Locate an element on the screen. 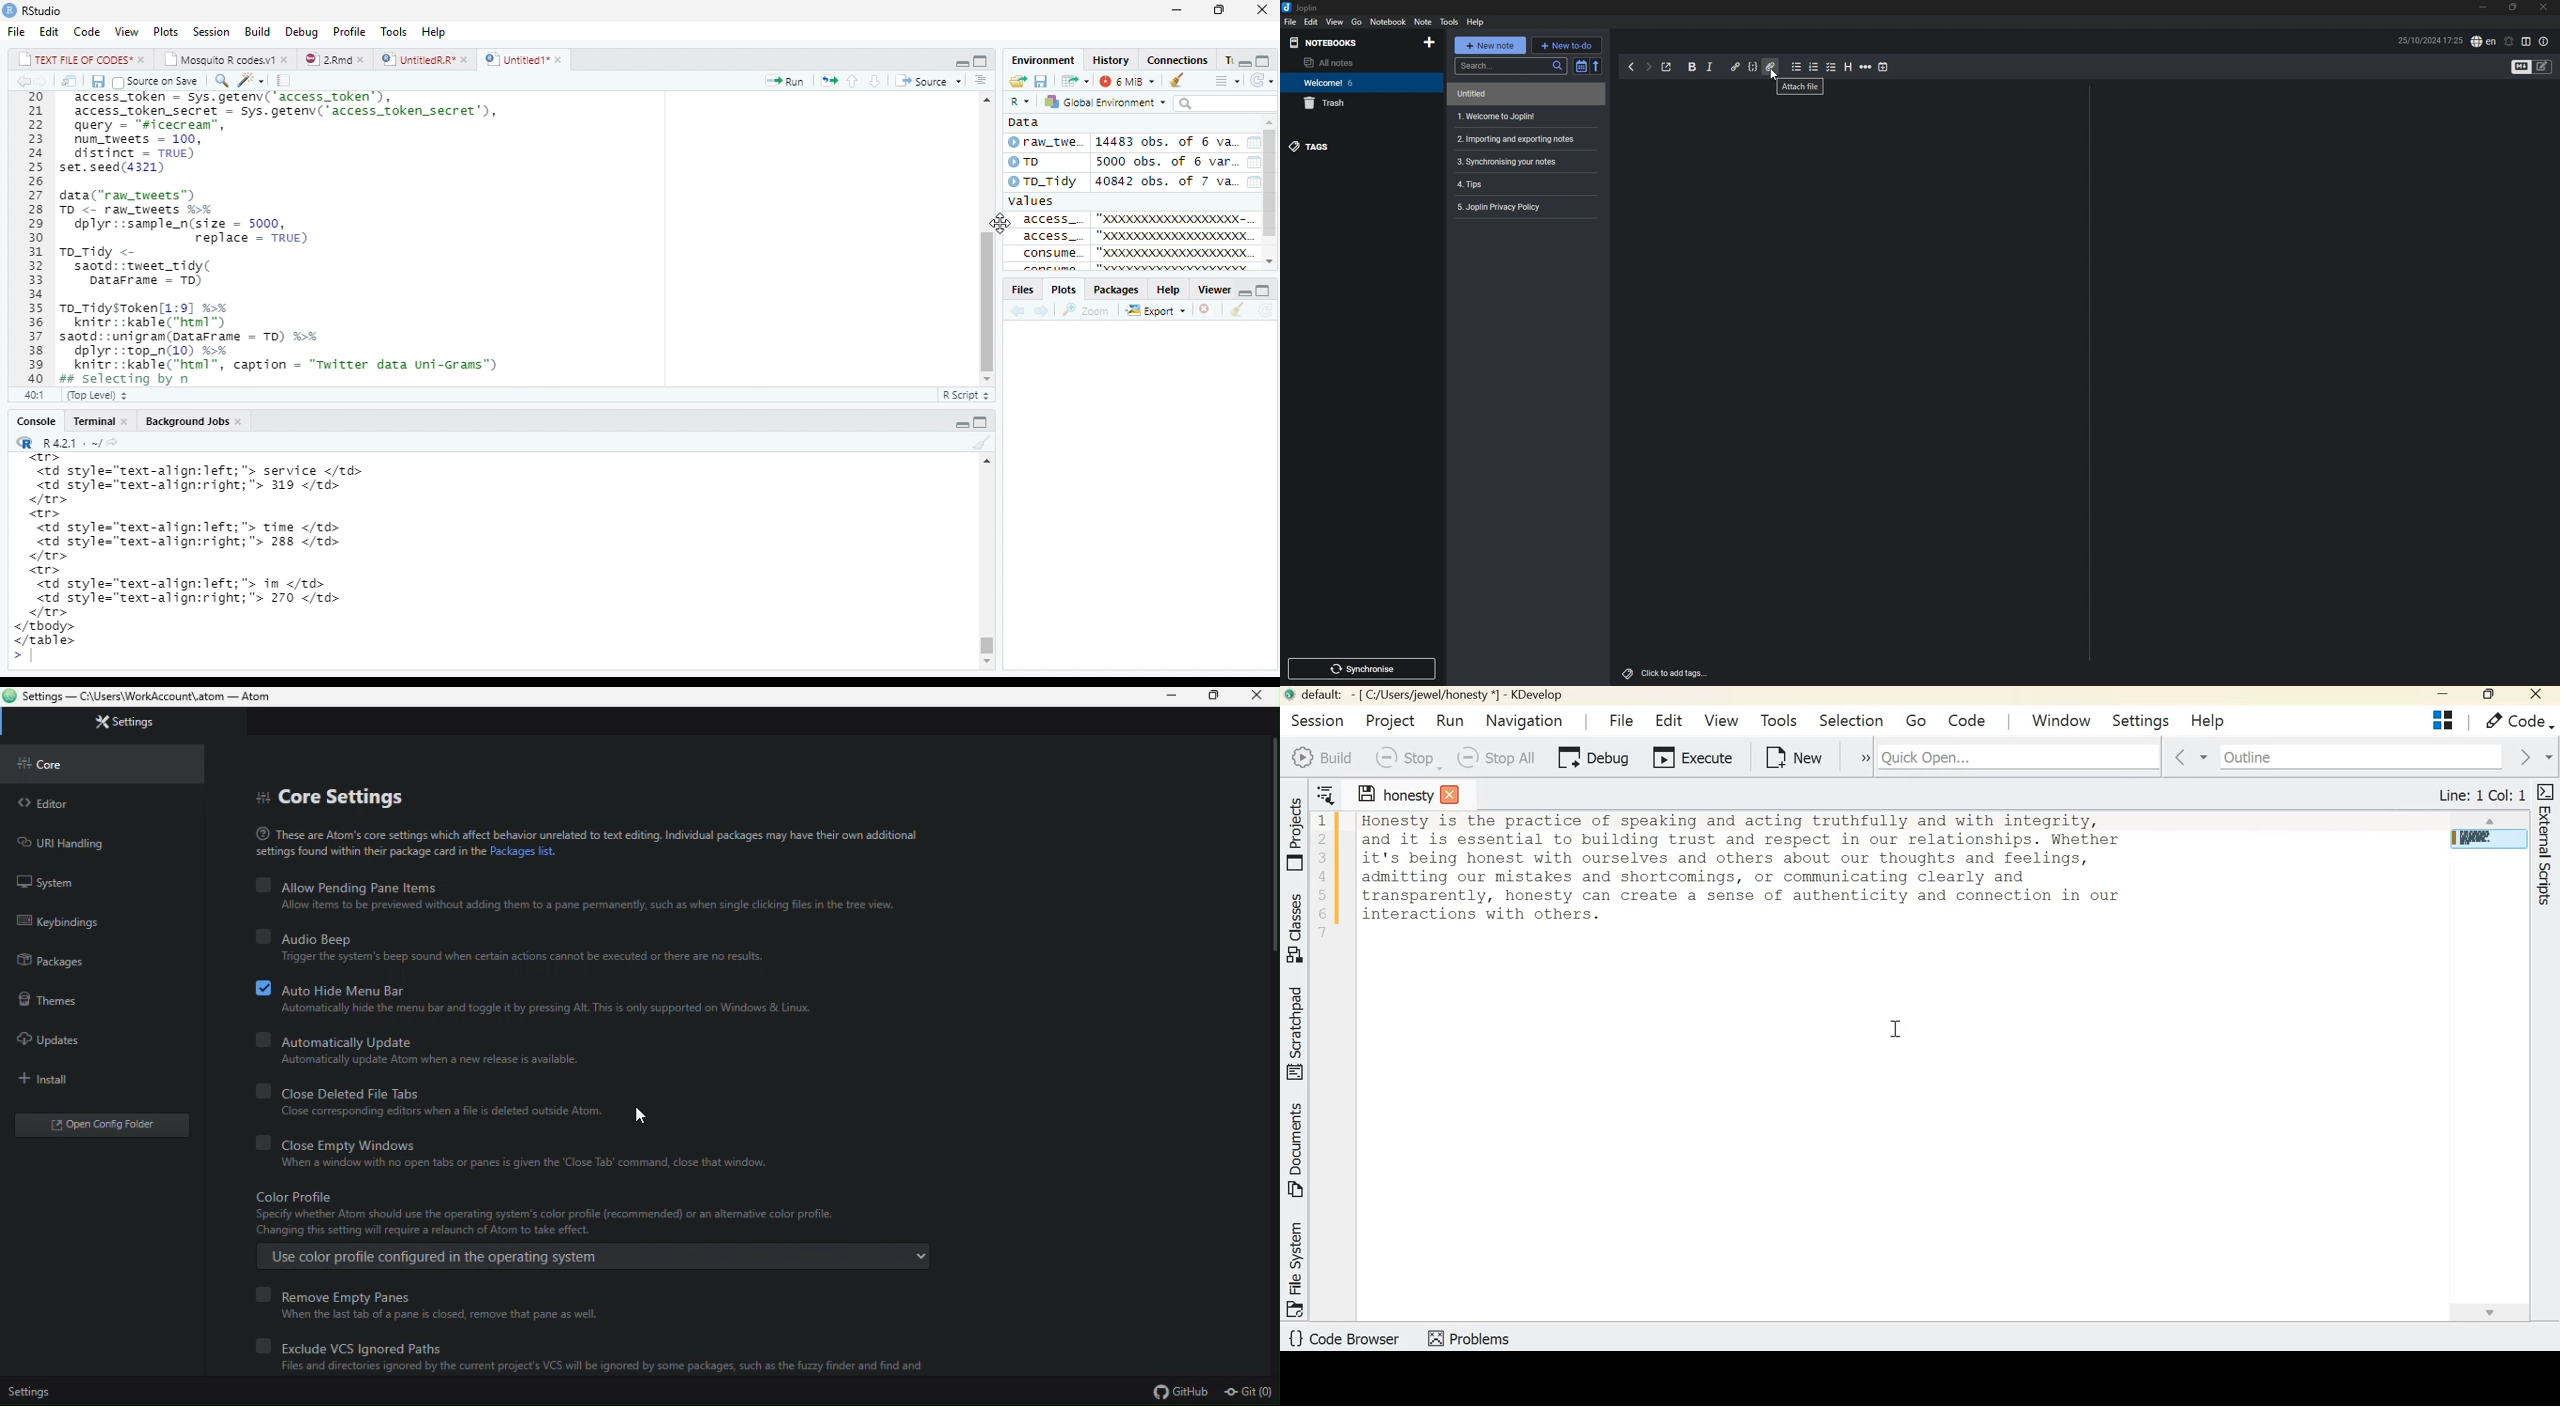 The width and height of the screenshot is (2576, 1428). code is located at coordinates (1753, 66).